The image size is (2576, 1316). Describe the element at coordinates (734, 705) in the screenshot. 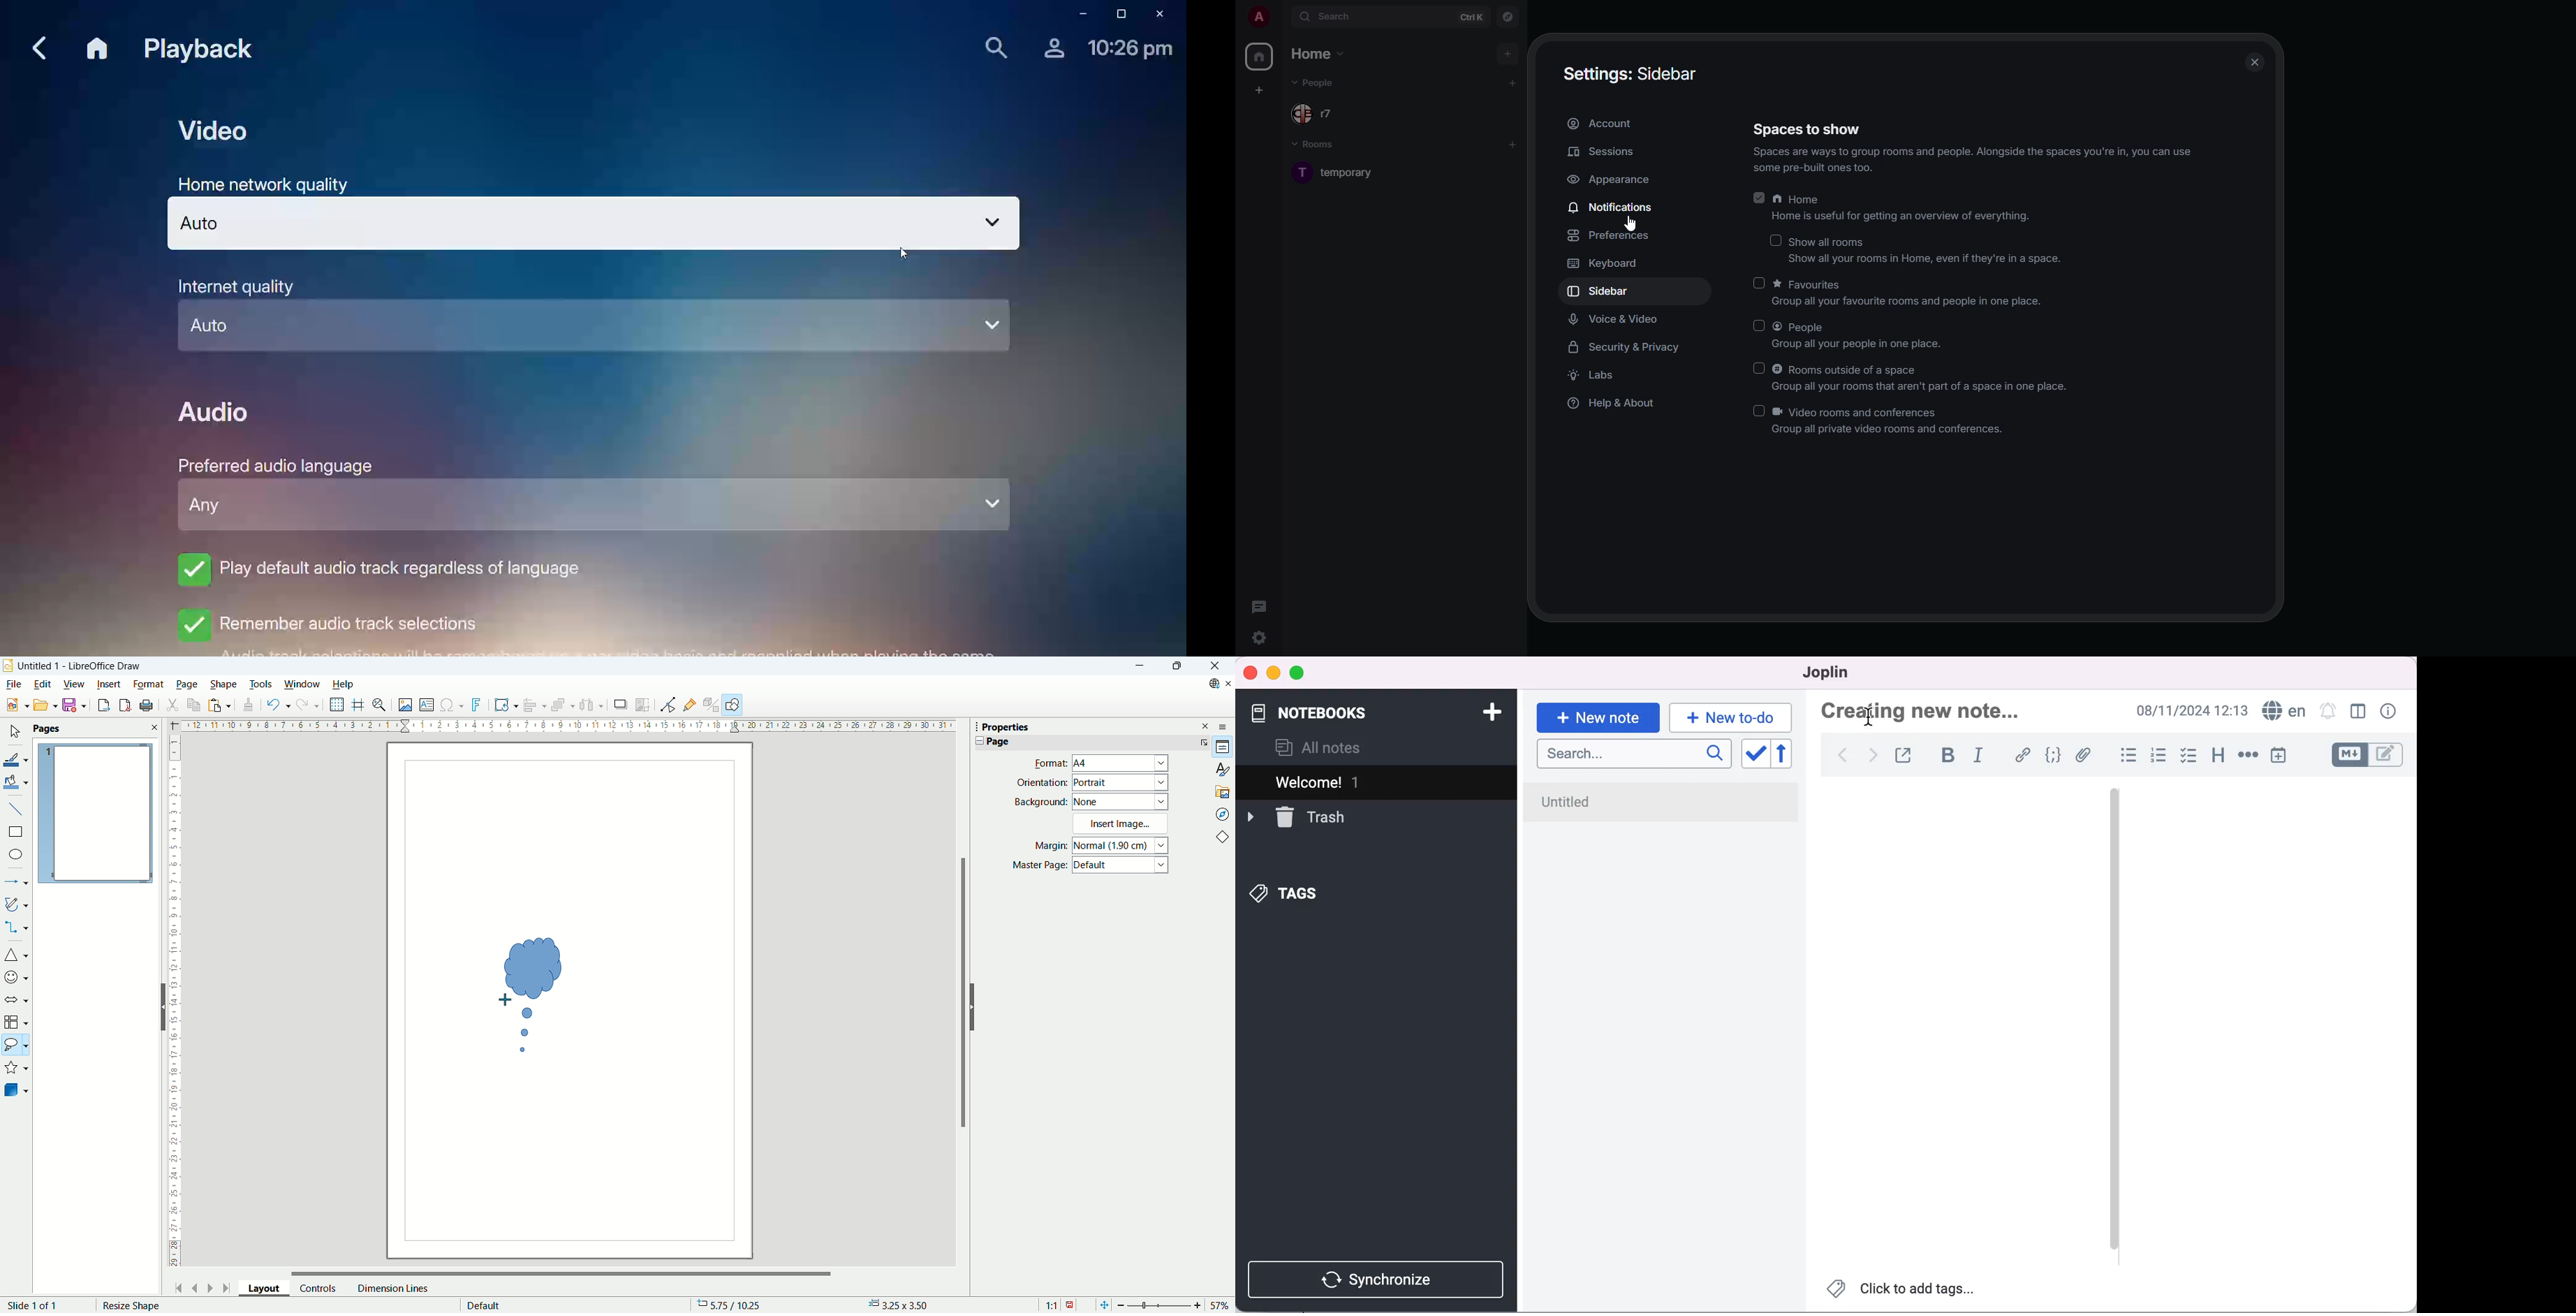

I see `draw function` at that location.